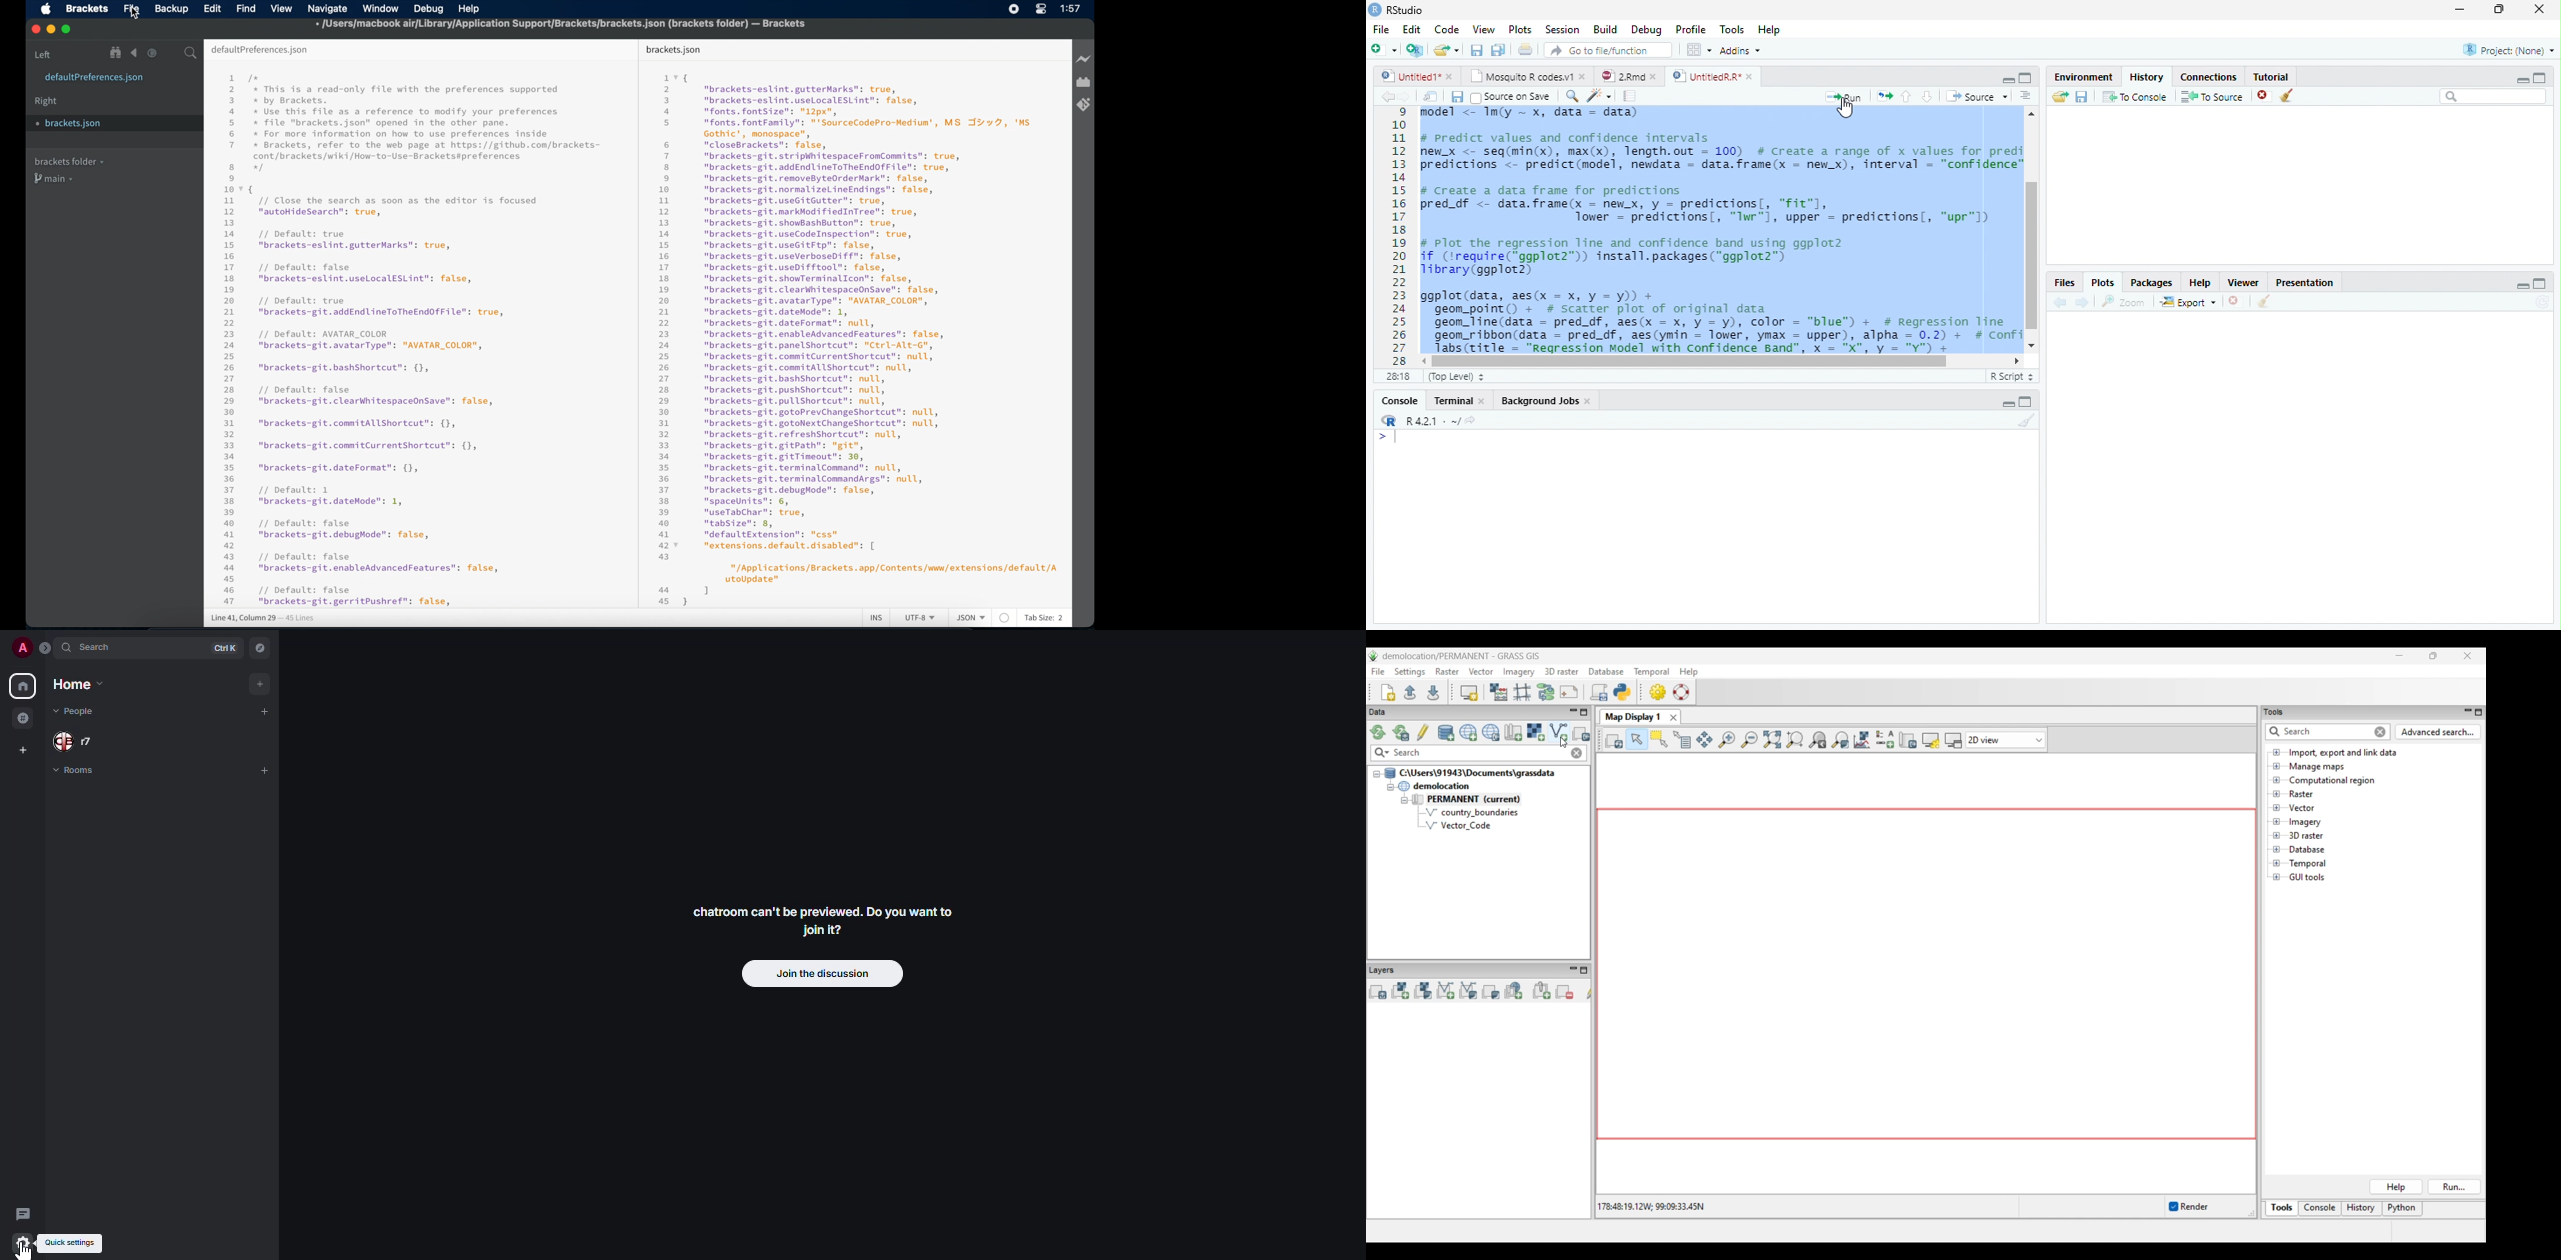 This screenshot has width=2576, height=1260. What do you see at coordinates (1431, 97) in the screenshot?
I see `Show in new window` at bounding box center [1431, 97].